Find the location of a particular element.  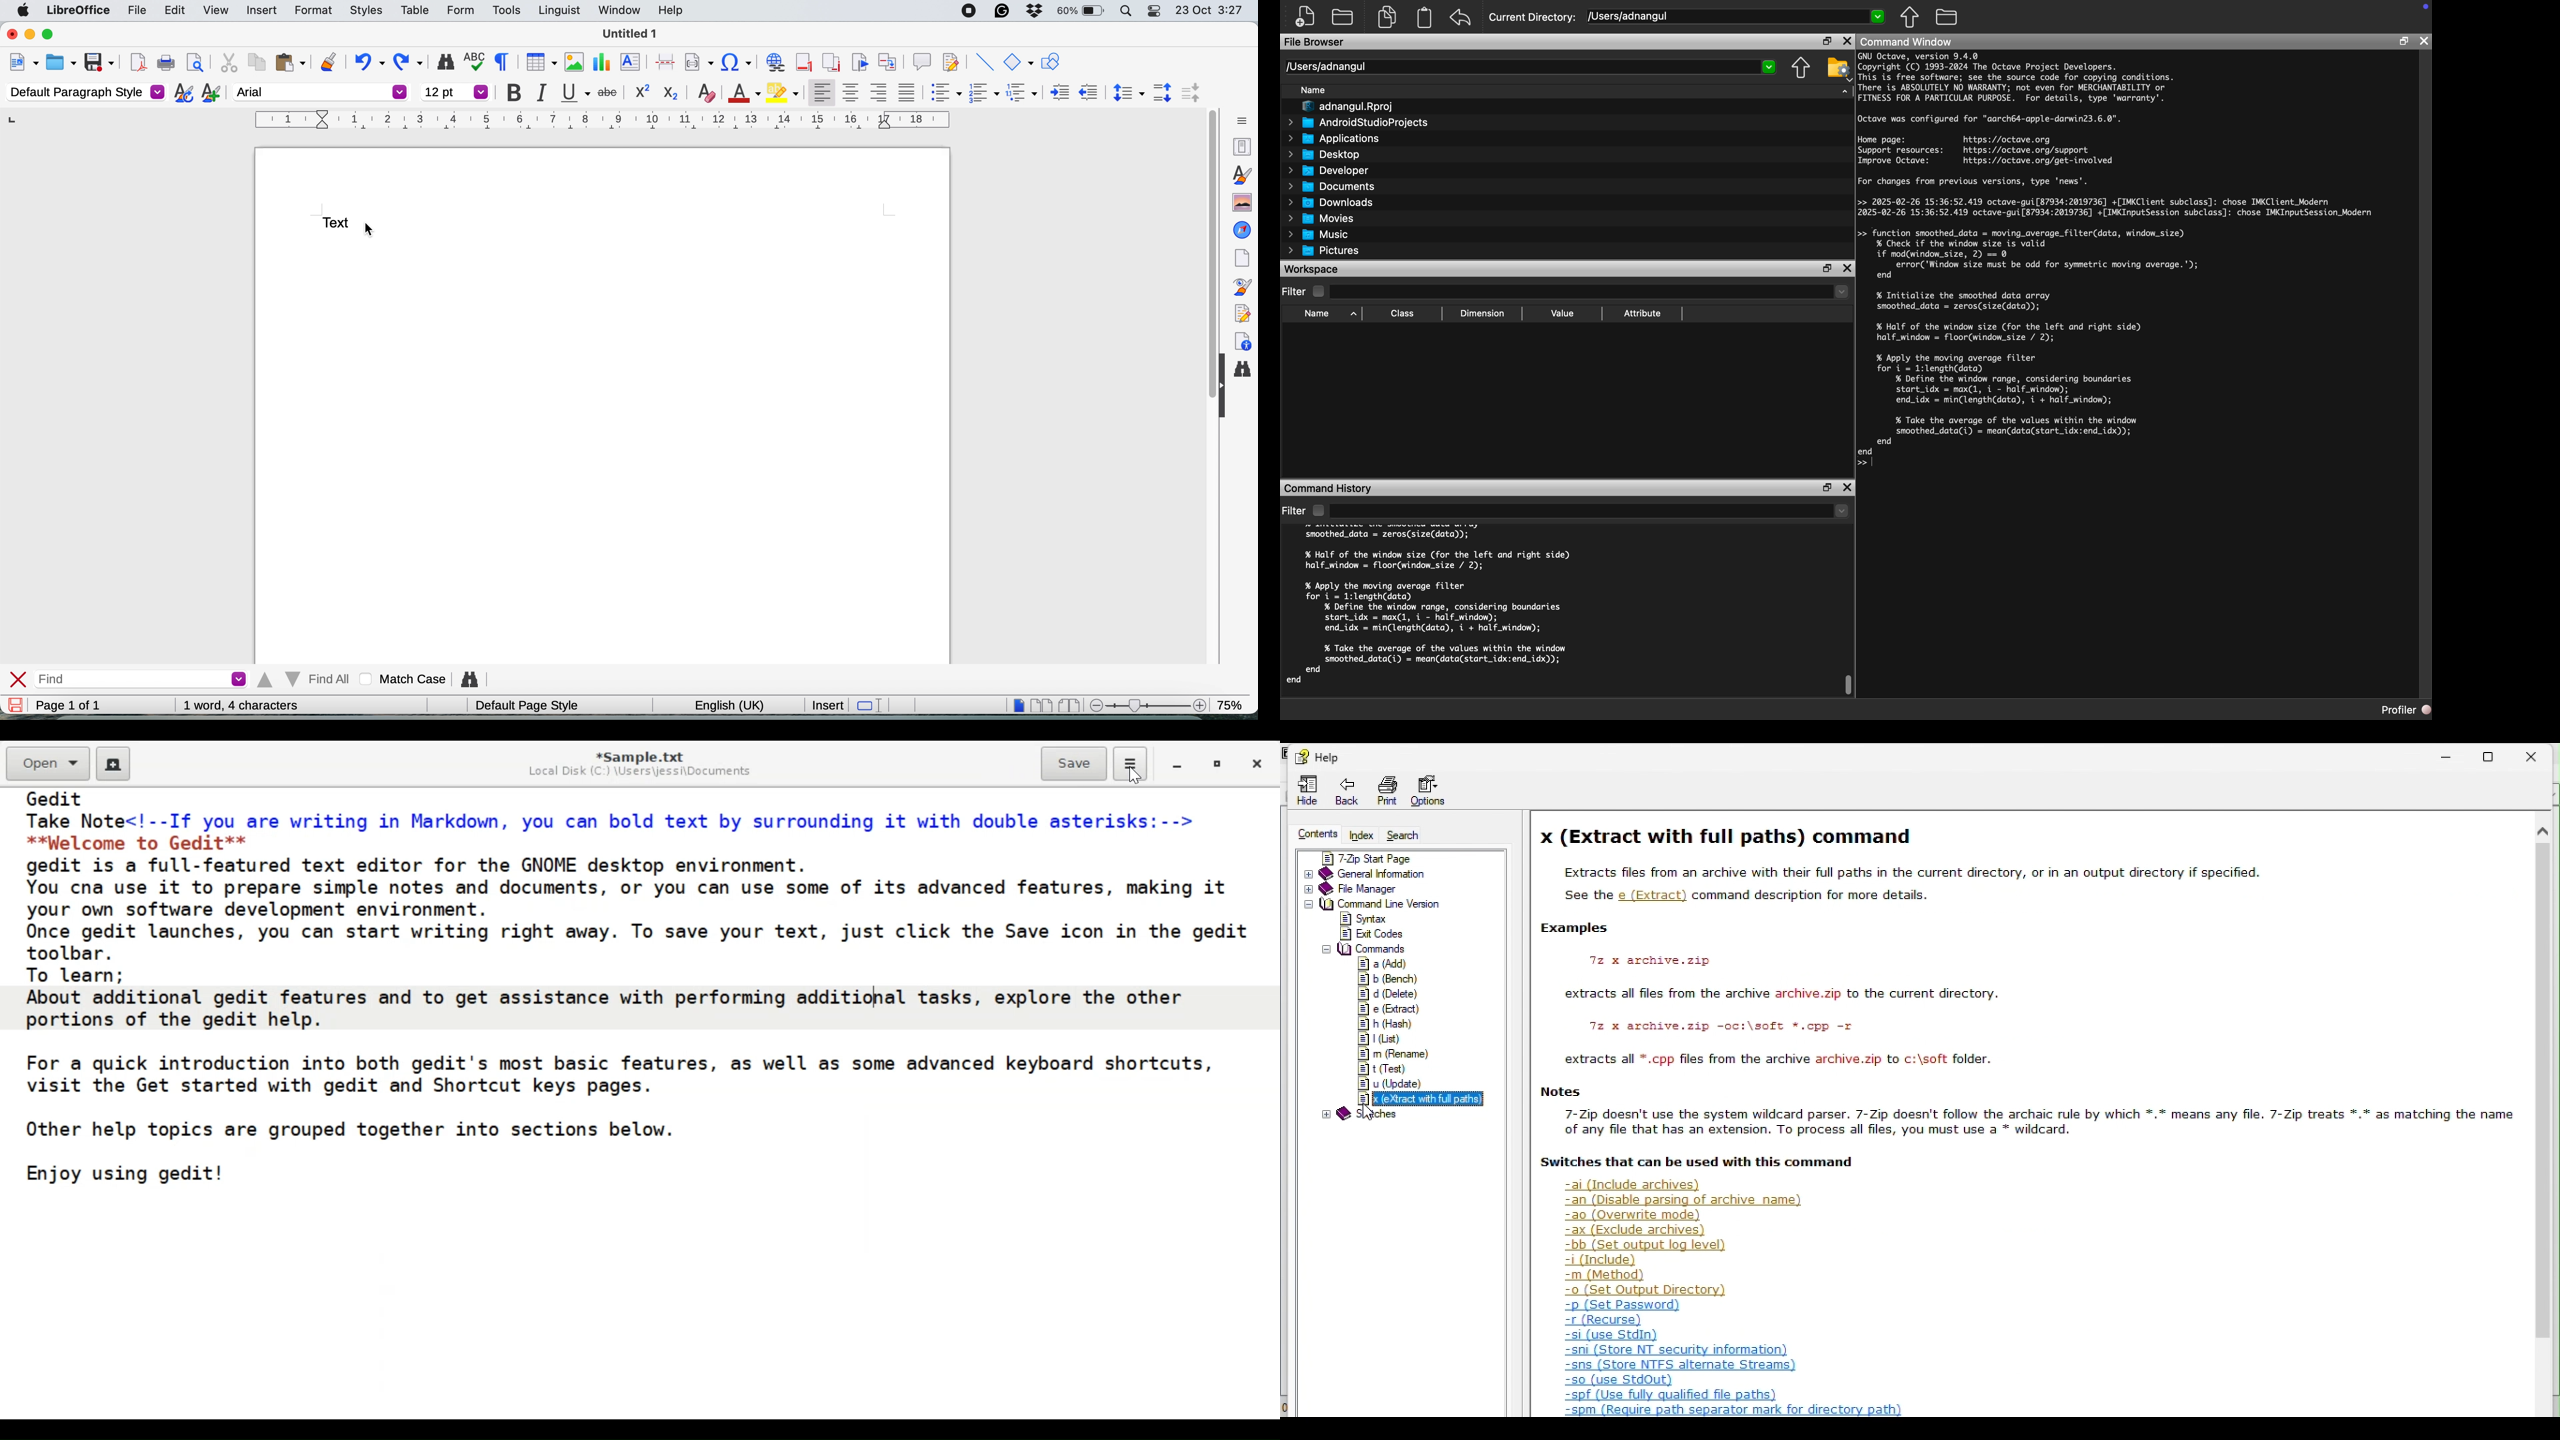

Application menu is located at coordinates (1130, 764).